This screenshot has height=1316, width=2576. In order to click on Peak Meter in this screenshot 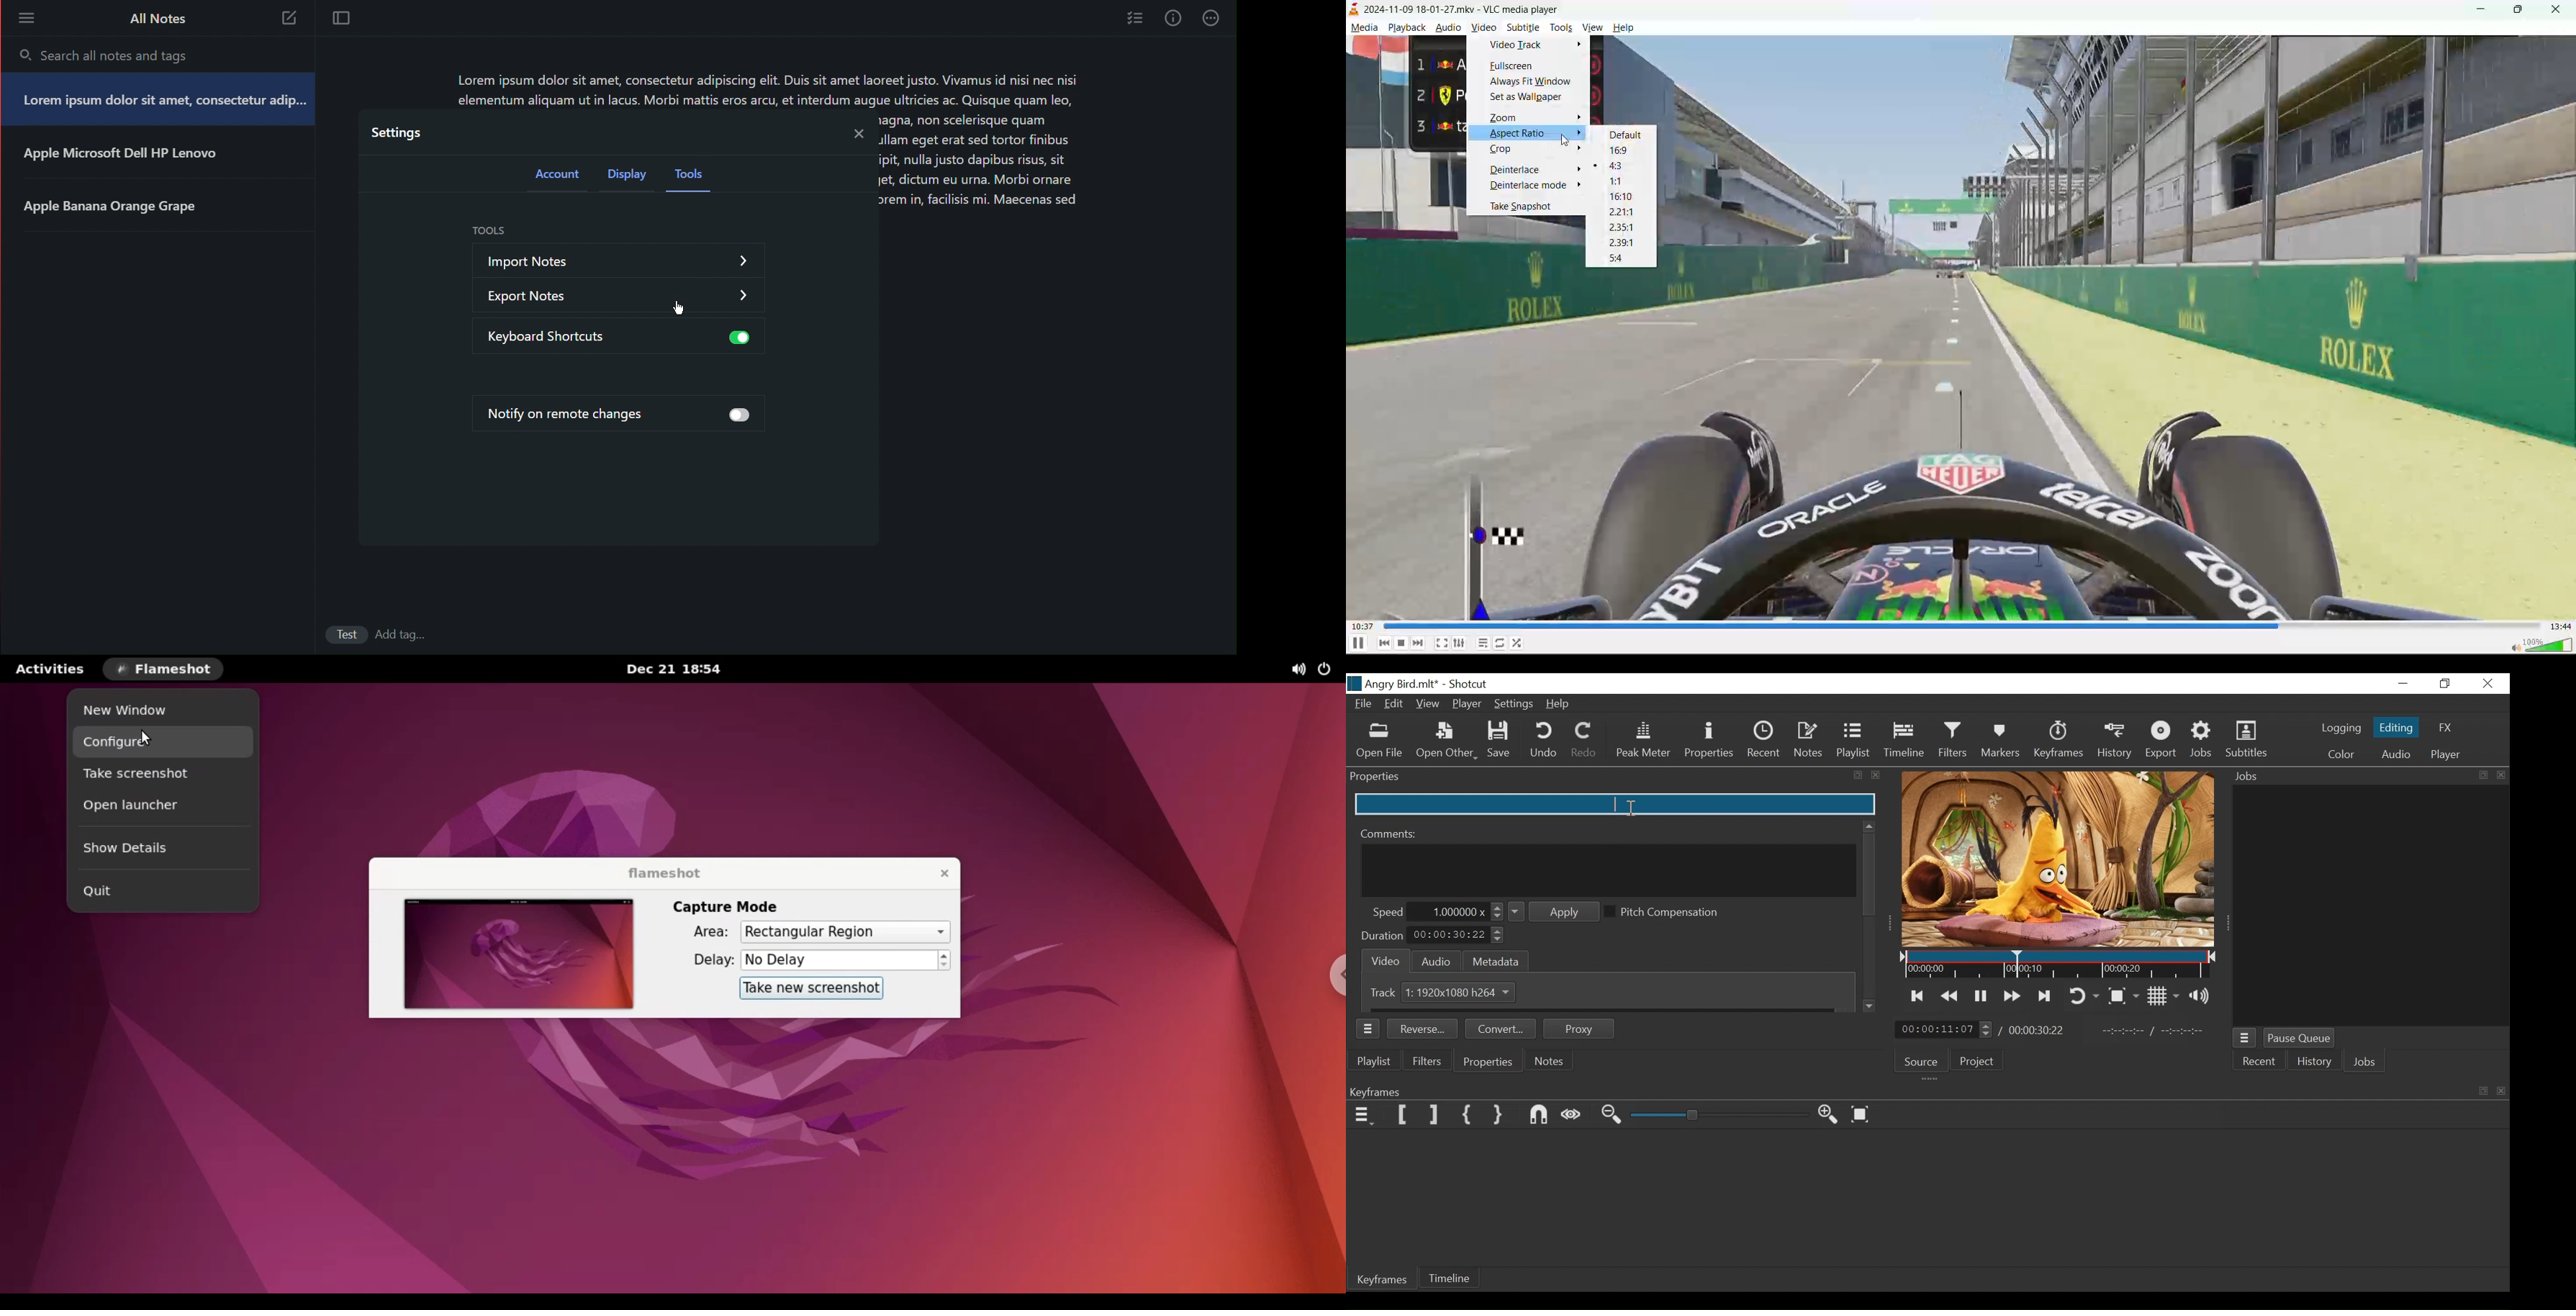, I will do `click(1641, 741)`.